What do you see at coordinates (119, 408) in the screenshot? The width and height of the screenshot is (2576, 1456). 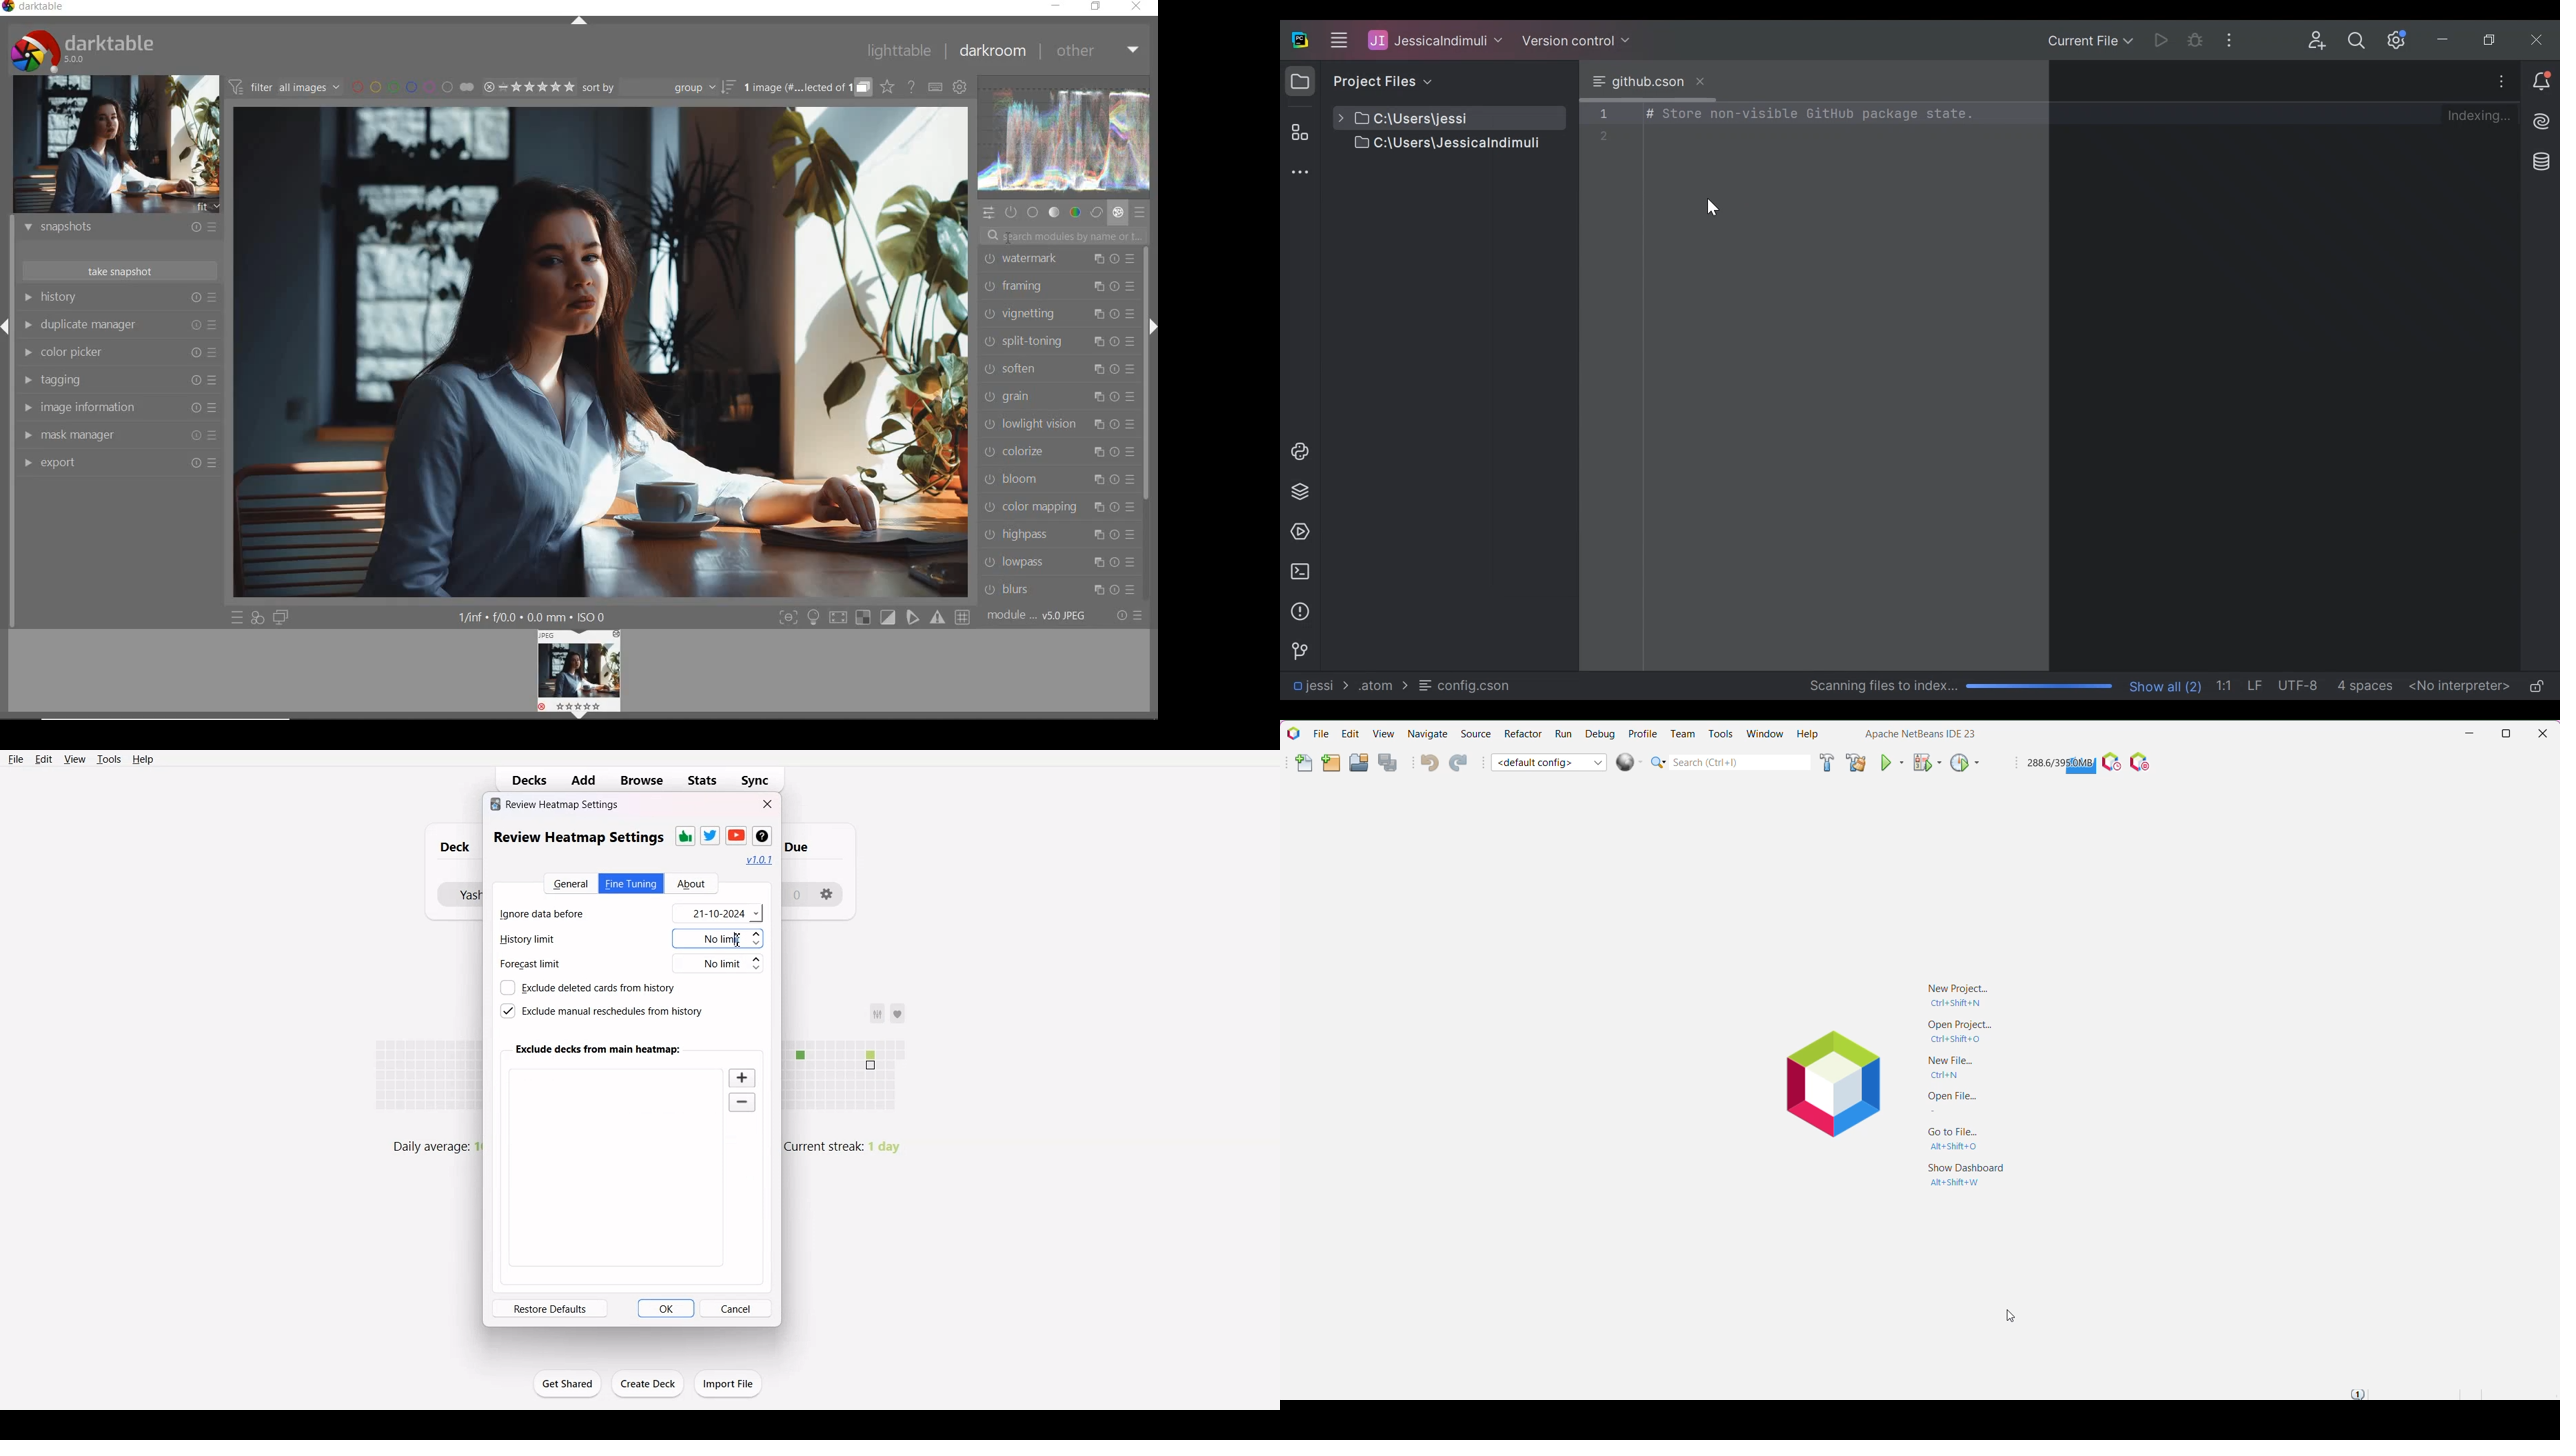 I see `image information` at bounding box center [119, 408].